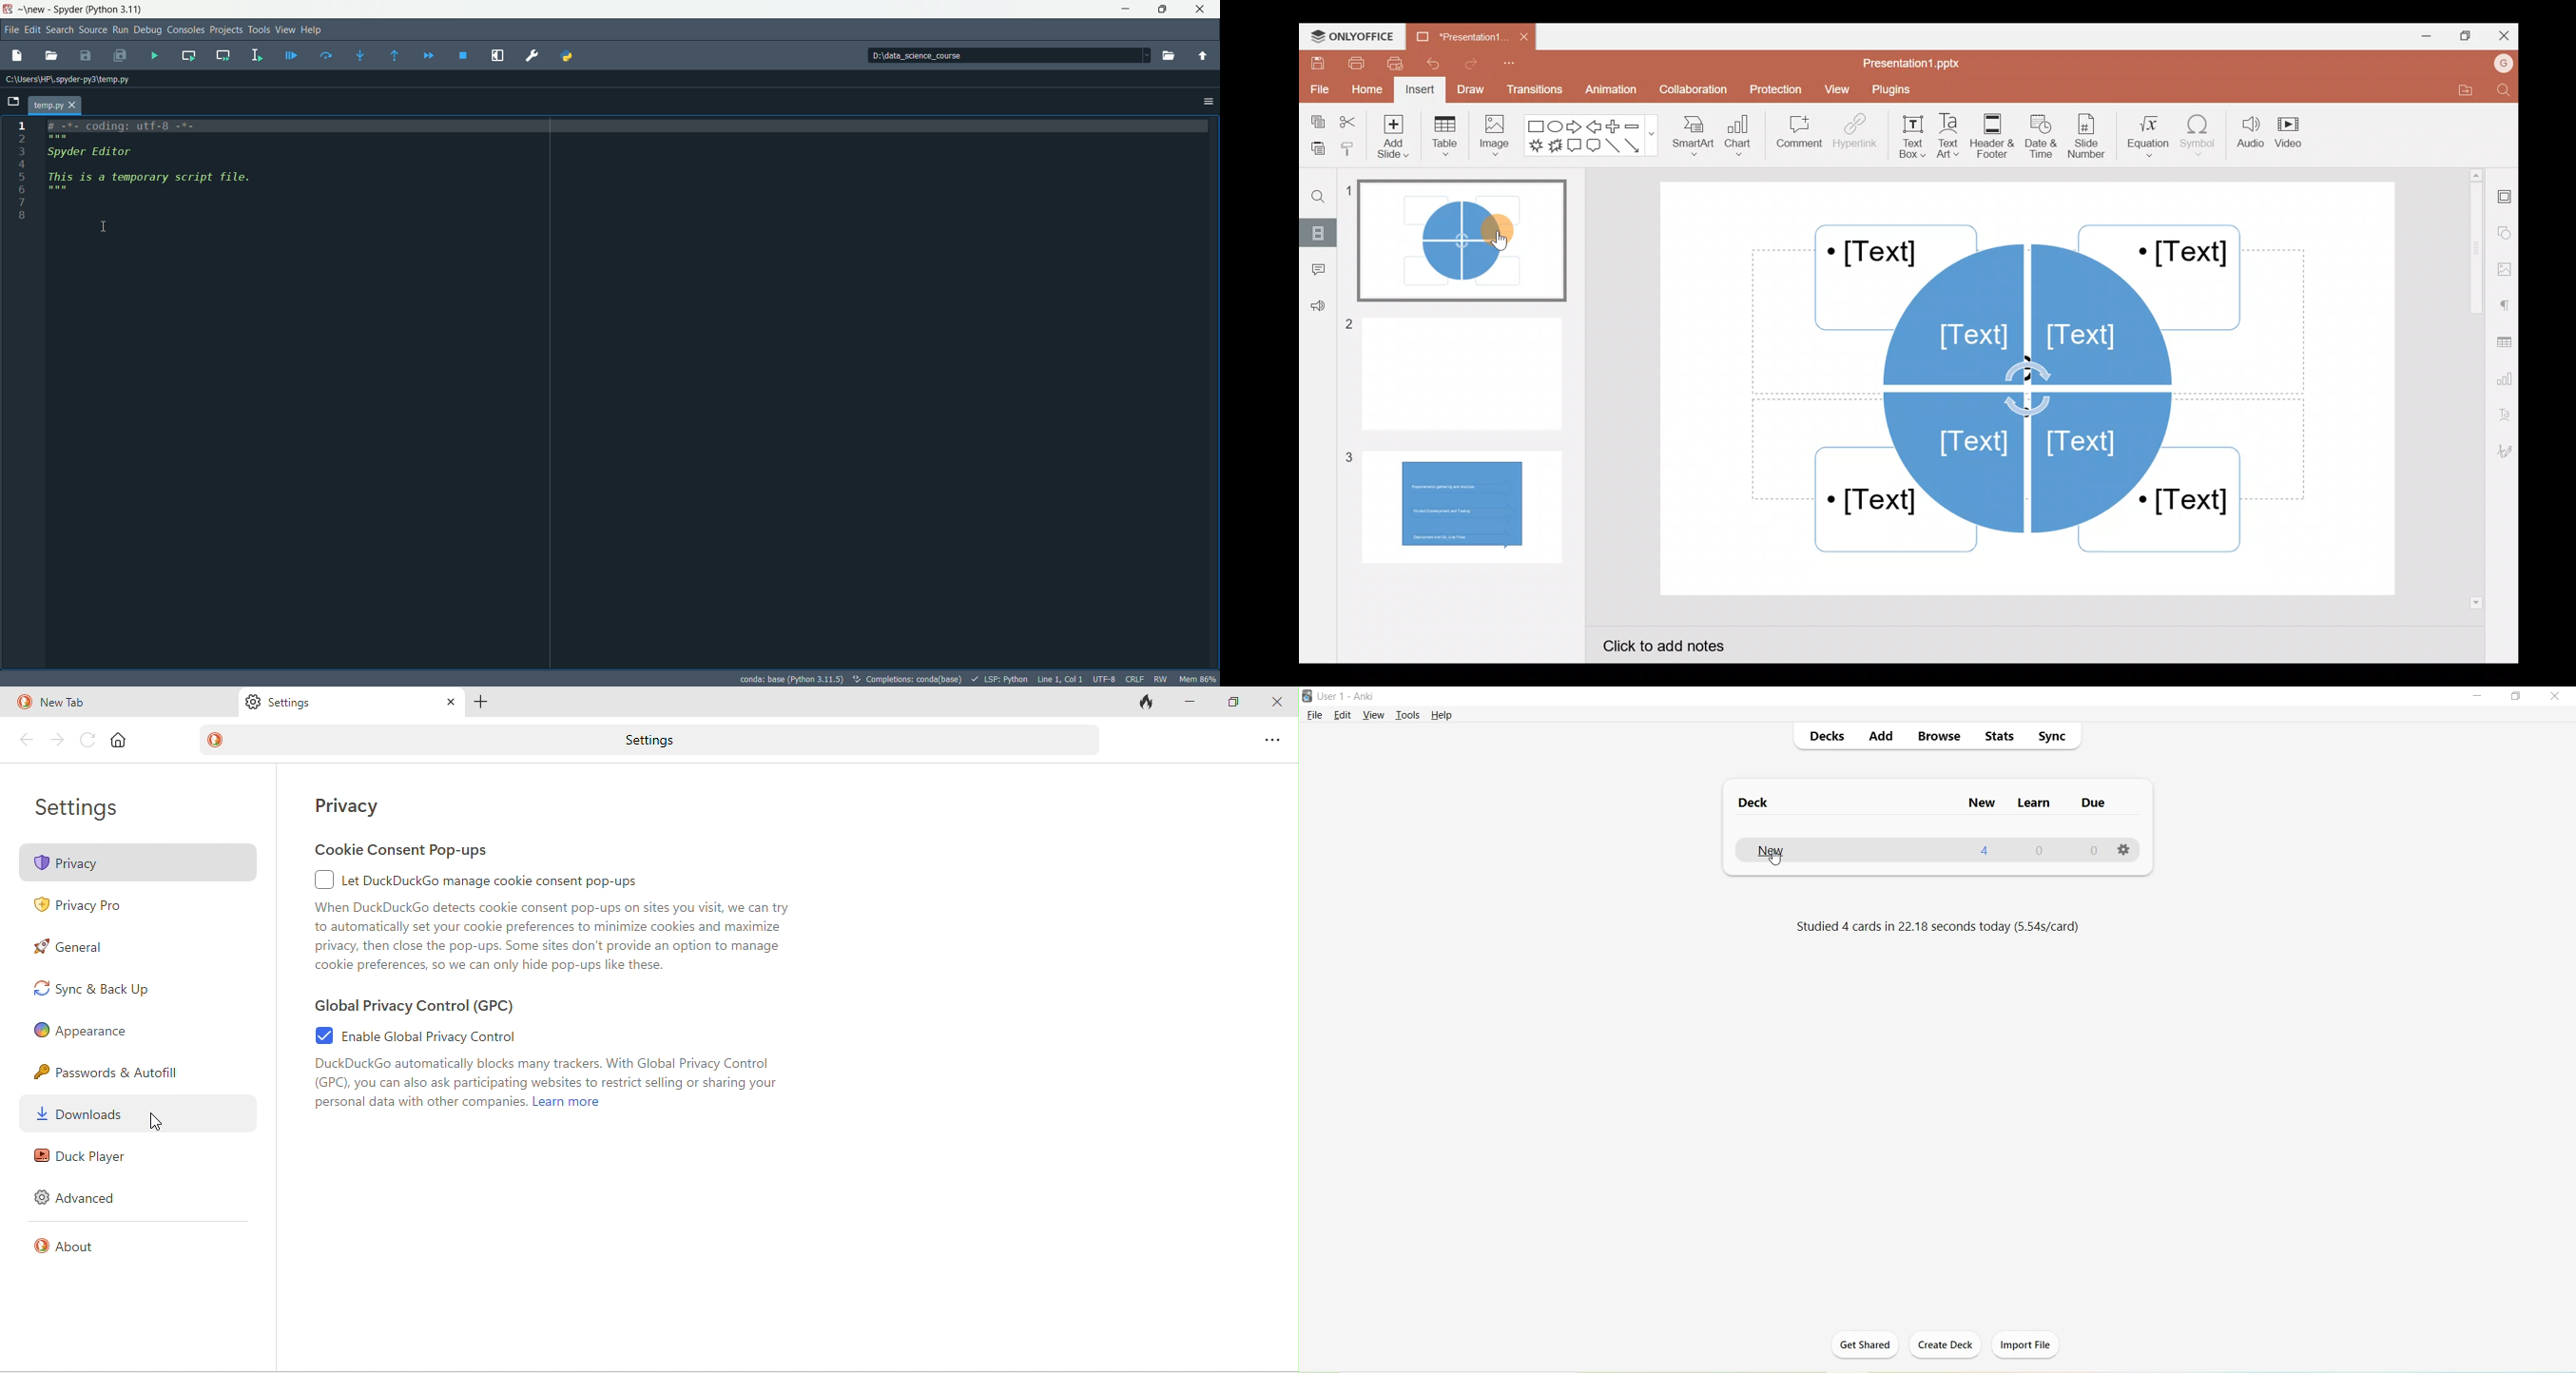  What do you see at coordinates (1396, 64) in the screenshot?
I see `Quick print` at bounding box center [1396, 64].